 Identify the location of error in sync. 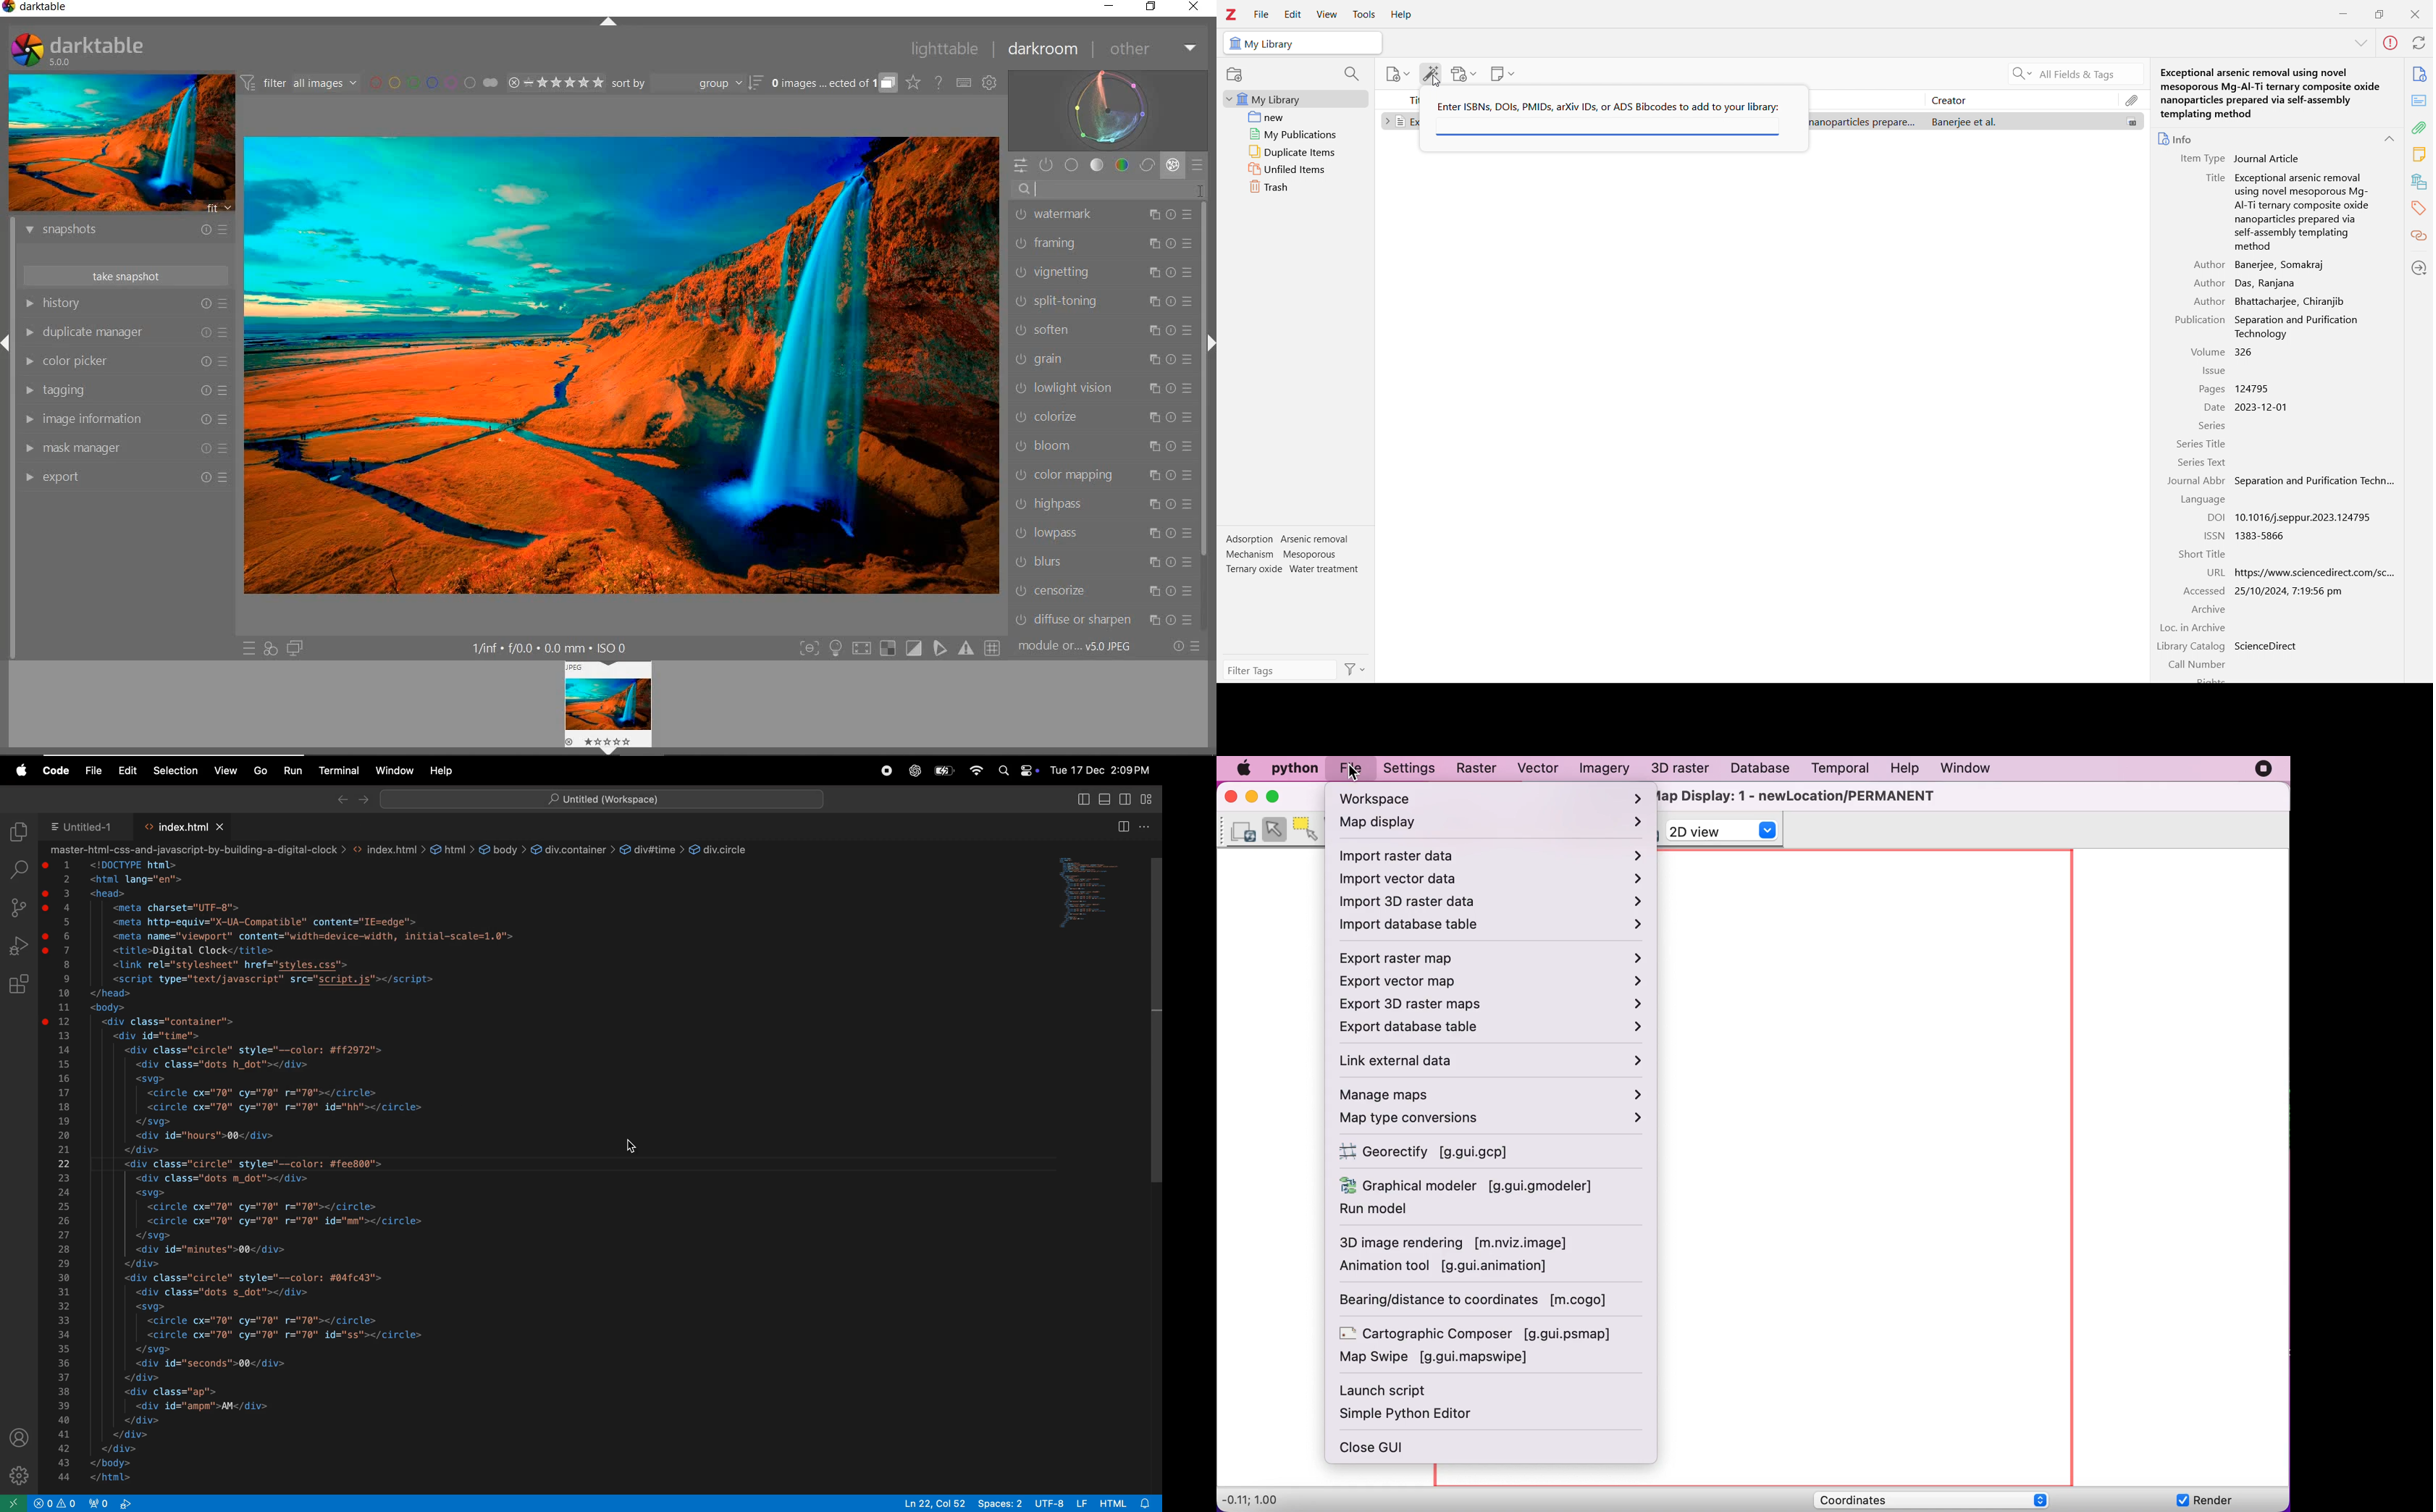
(2390, 43).